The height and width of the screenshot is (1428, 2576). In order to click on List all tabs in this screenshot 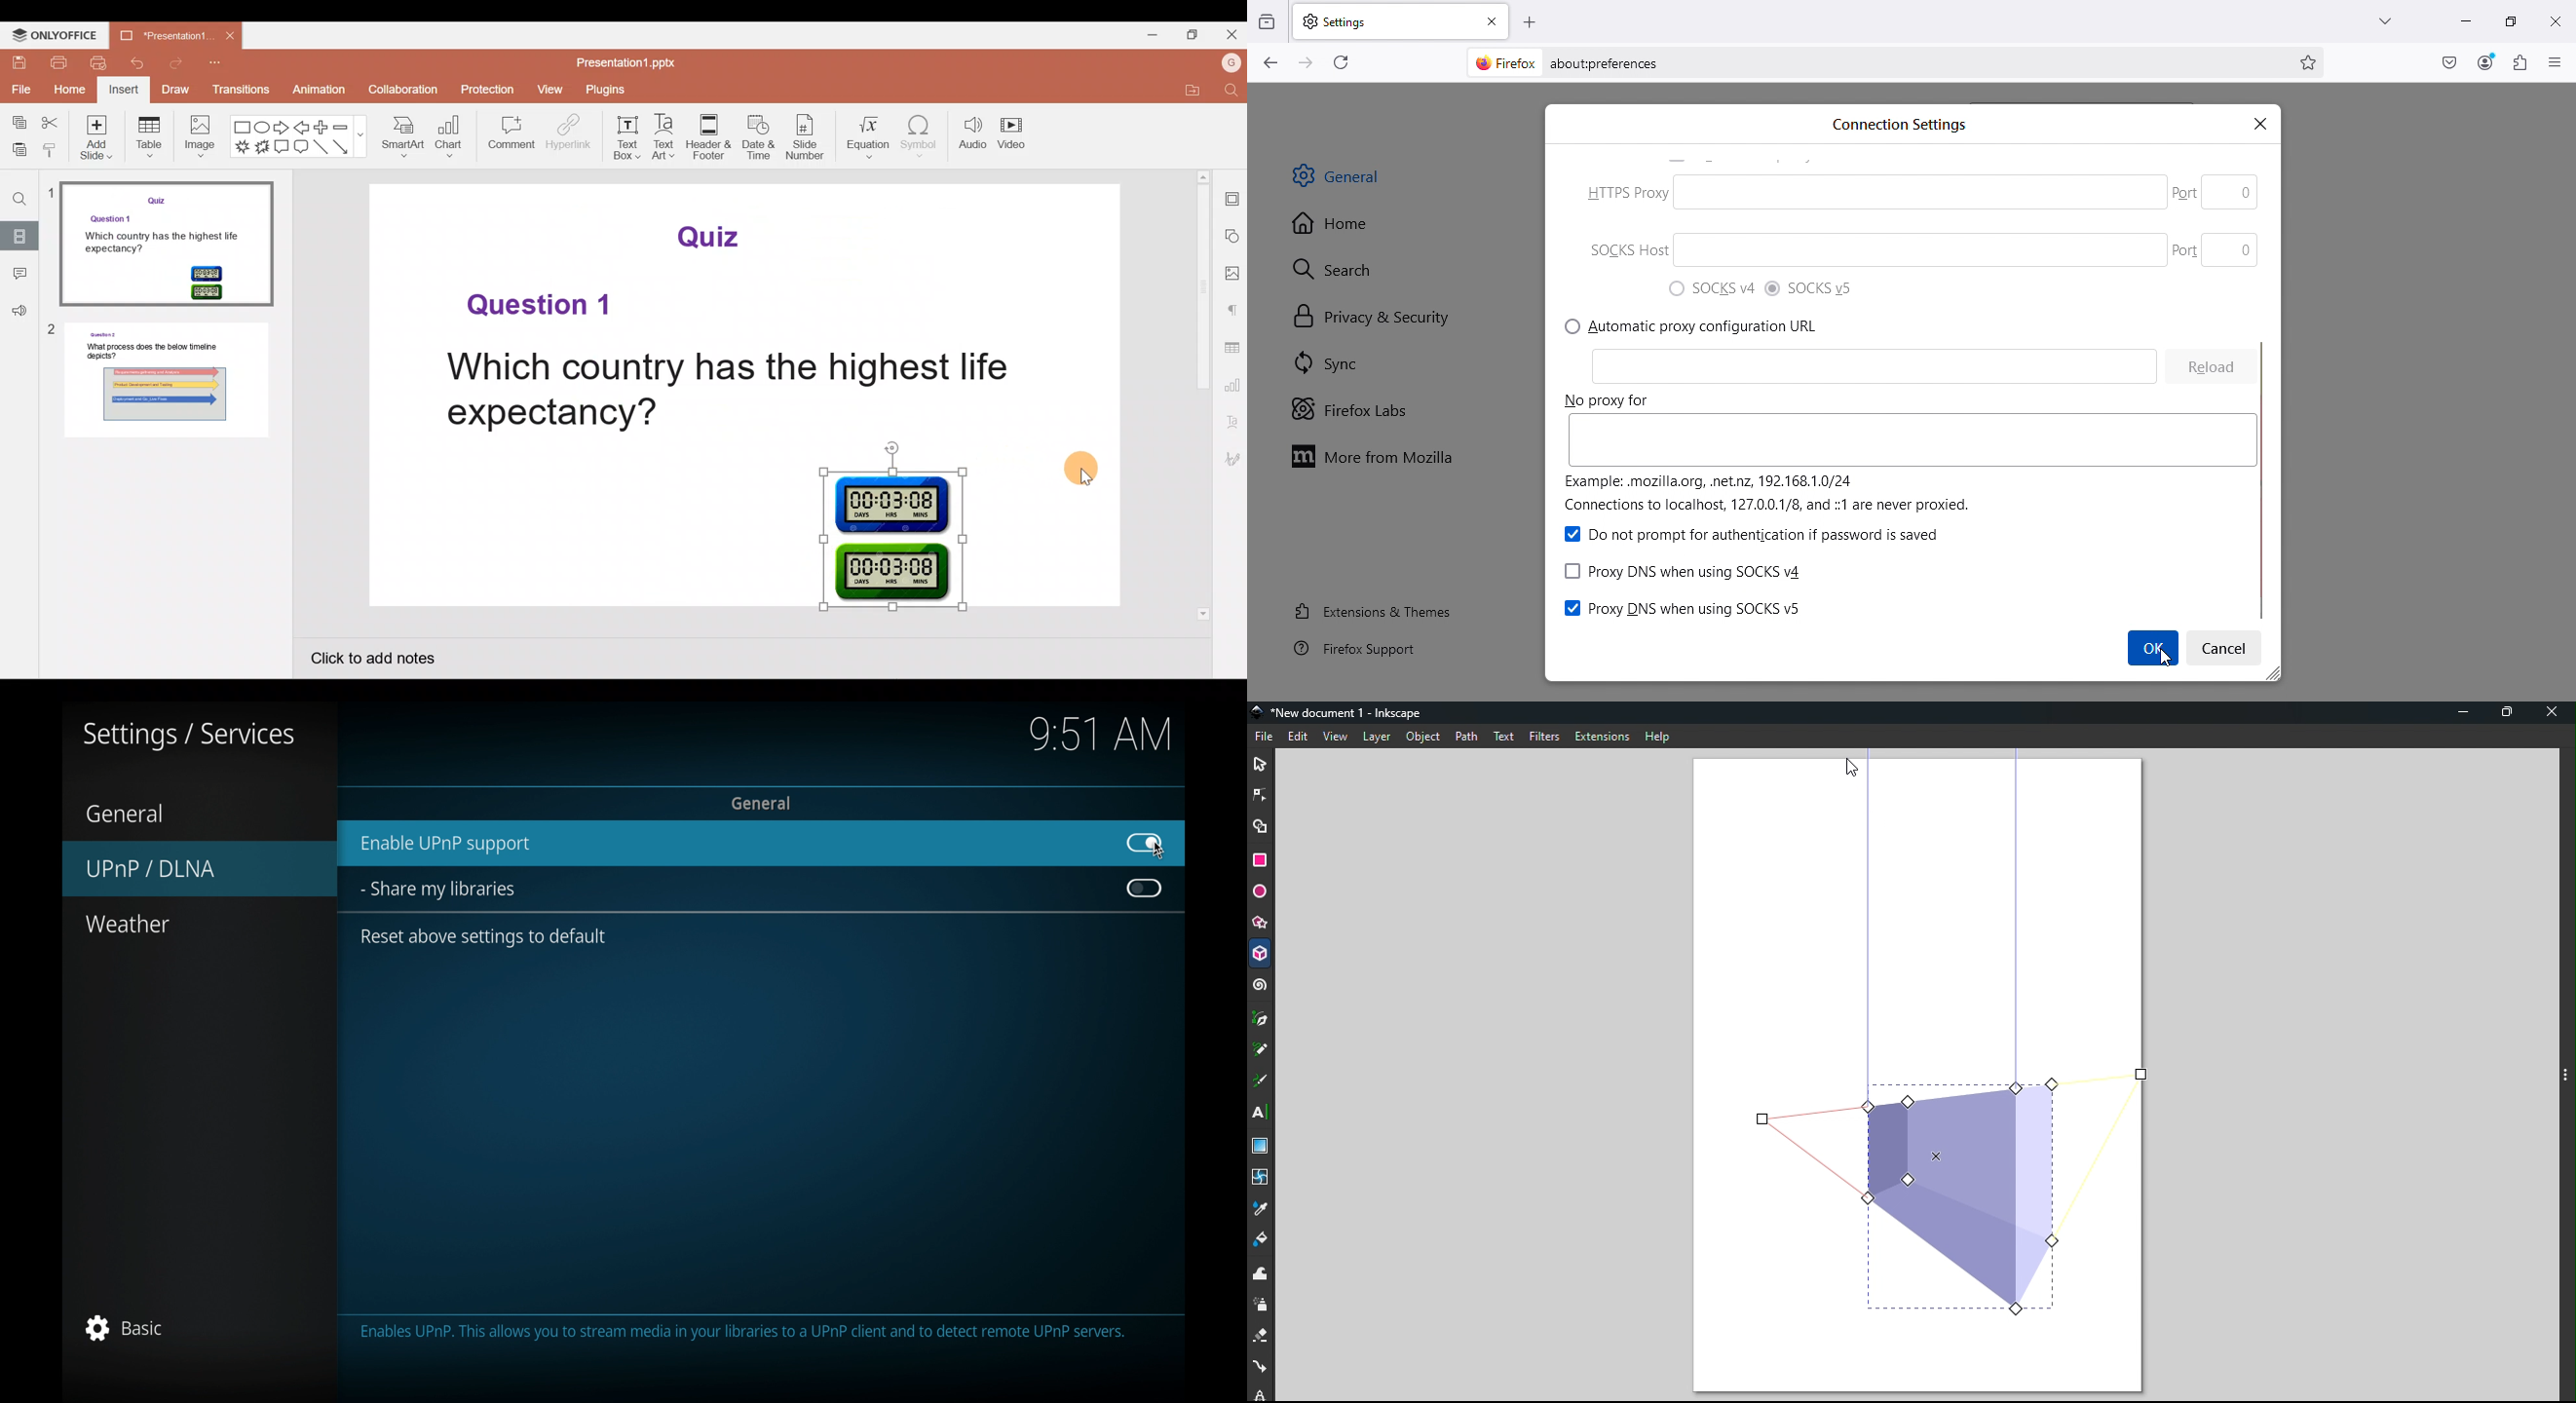, I will do `click(2379, 20)`.